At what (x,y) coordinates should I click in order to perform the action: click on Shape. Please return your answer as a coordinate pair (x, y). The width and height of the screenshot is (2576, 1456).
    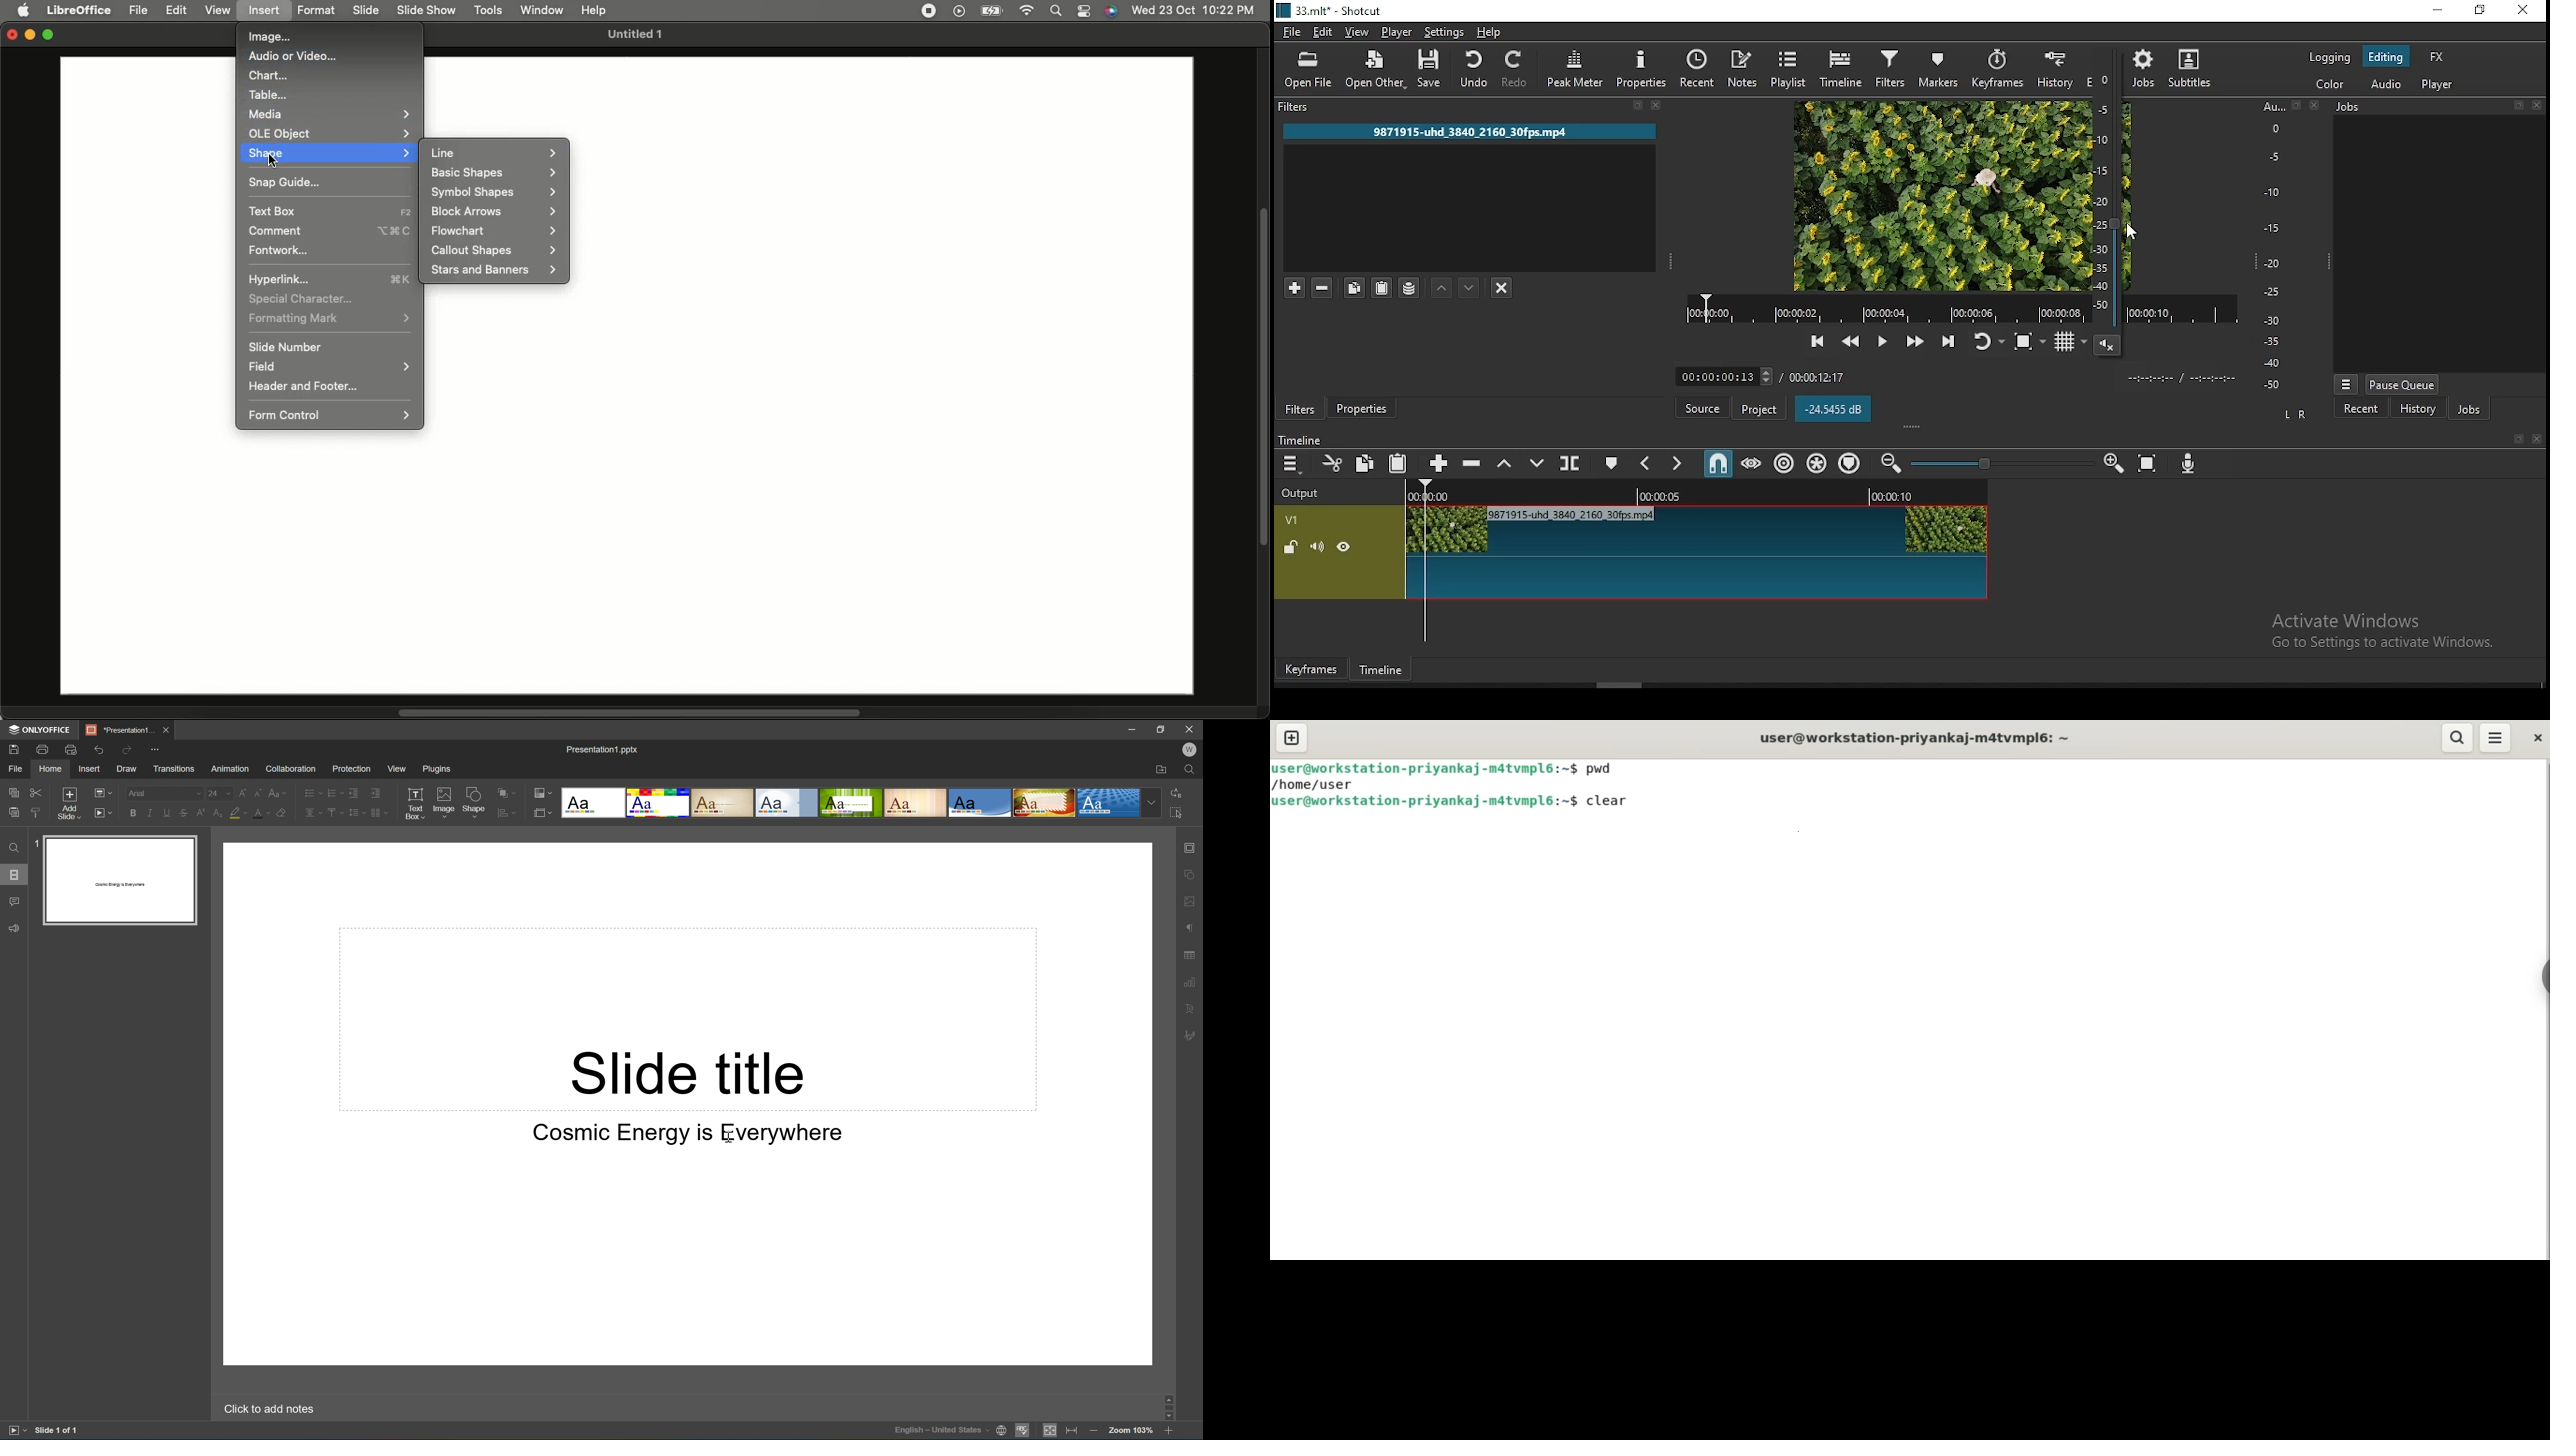
    Looking at the image, I should click on (330, 153).